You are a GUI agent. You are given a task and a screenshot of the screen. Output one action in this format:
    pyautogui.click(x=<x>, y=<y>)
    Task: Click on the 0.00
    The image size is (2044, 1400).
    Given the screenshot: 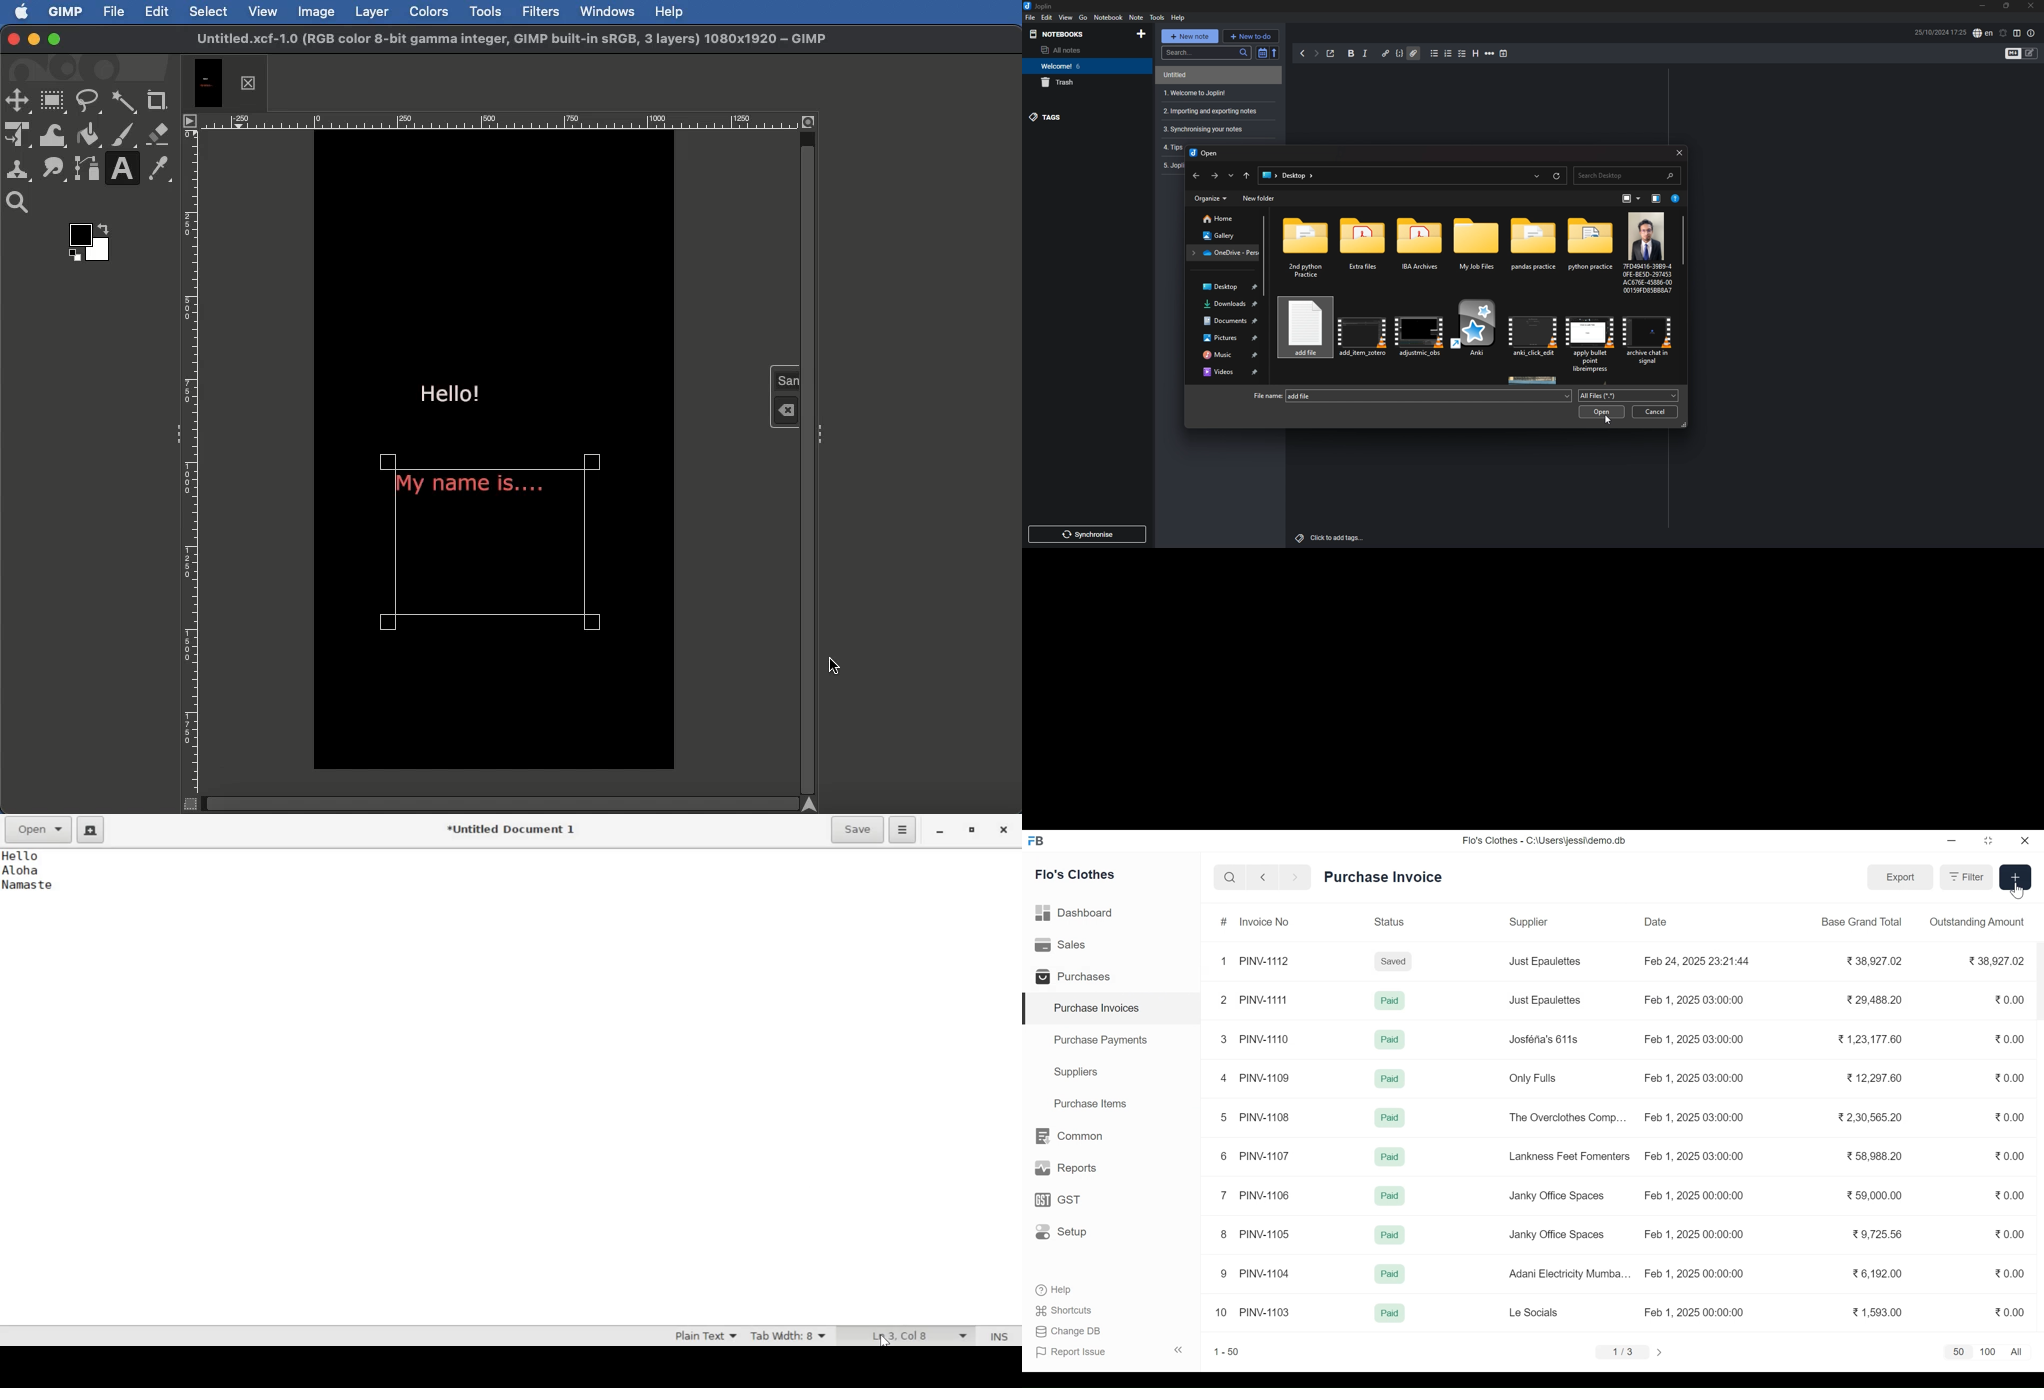 What is the action you would take?
    pyautogui.click(x=2011, y=1000)
    